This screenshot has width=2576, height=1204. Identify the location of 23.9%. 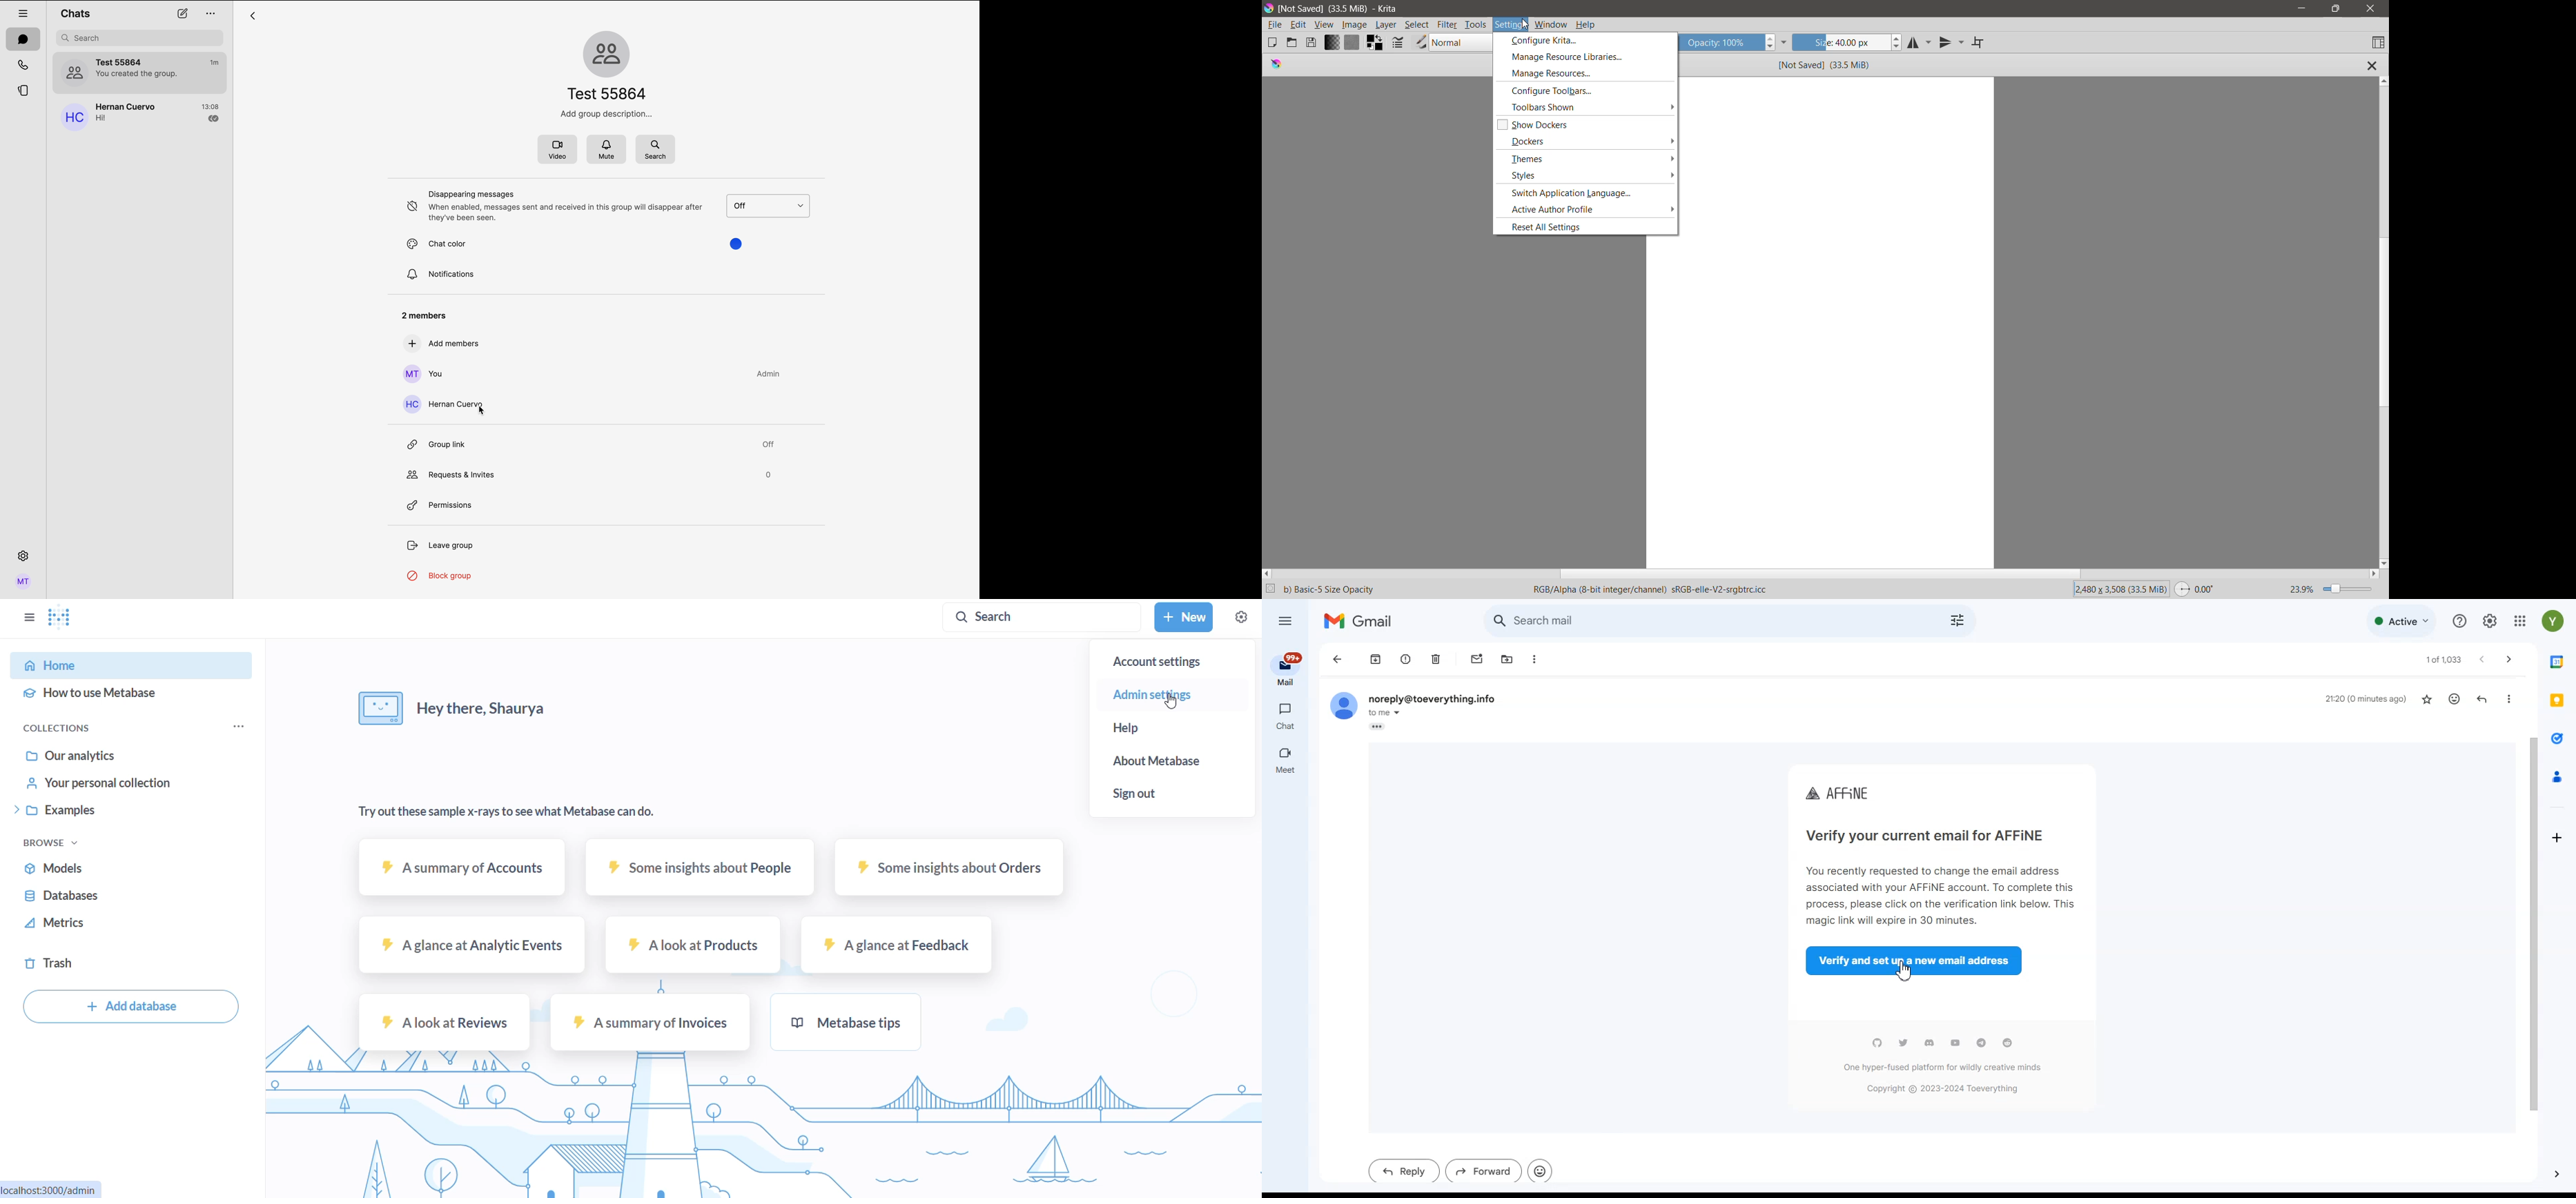
(2303, 590).